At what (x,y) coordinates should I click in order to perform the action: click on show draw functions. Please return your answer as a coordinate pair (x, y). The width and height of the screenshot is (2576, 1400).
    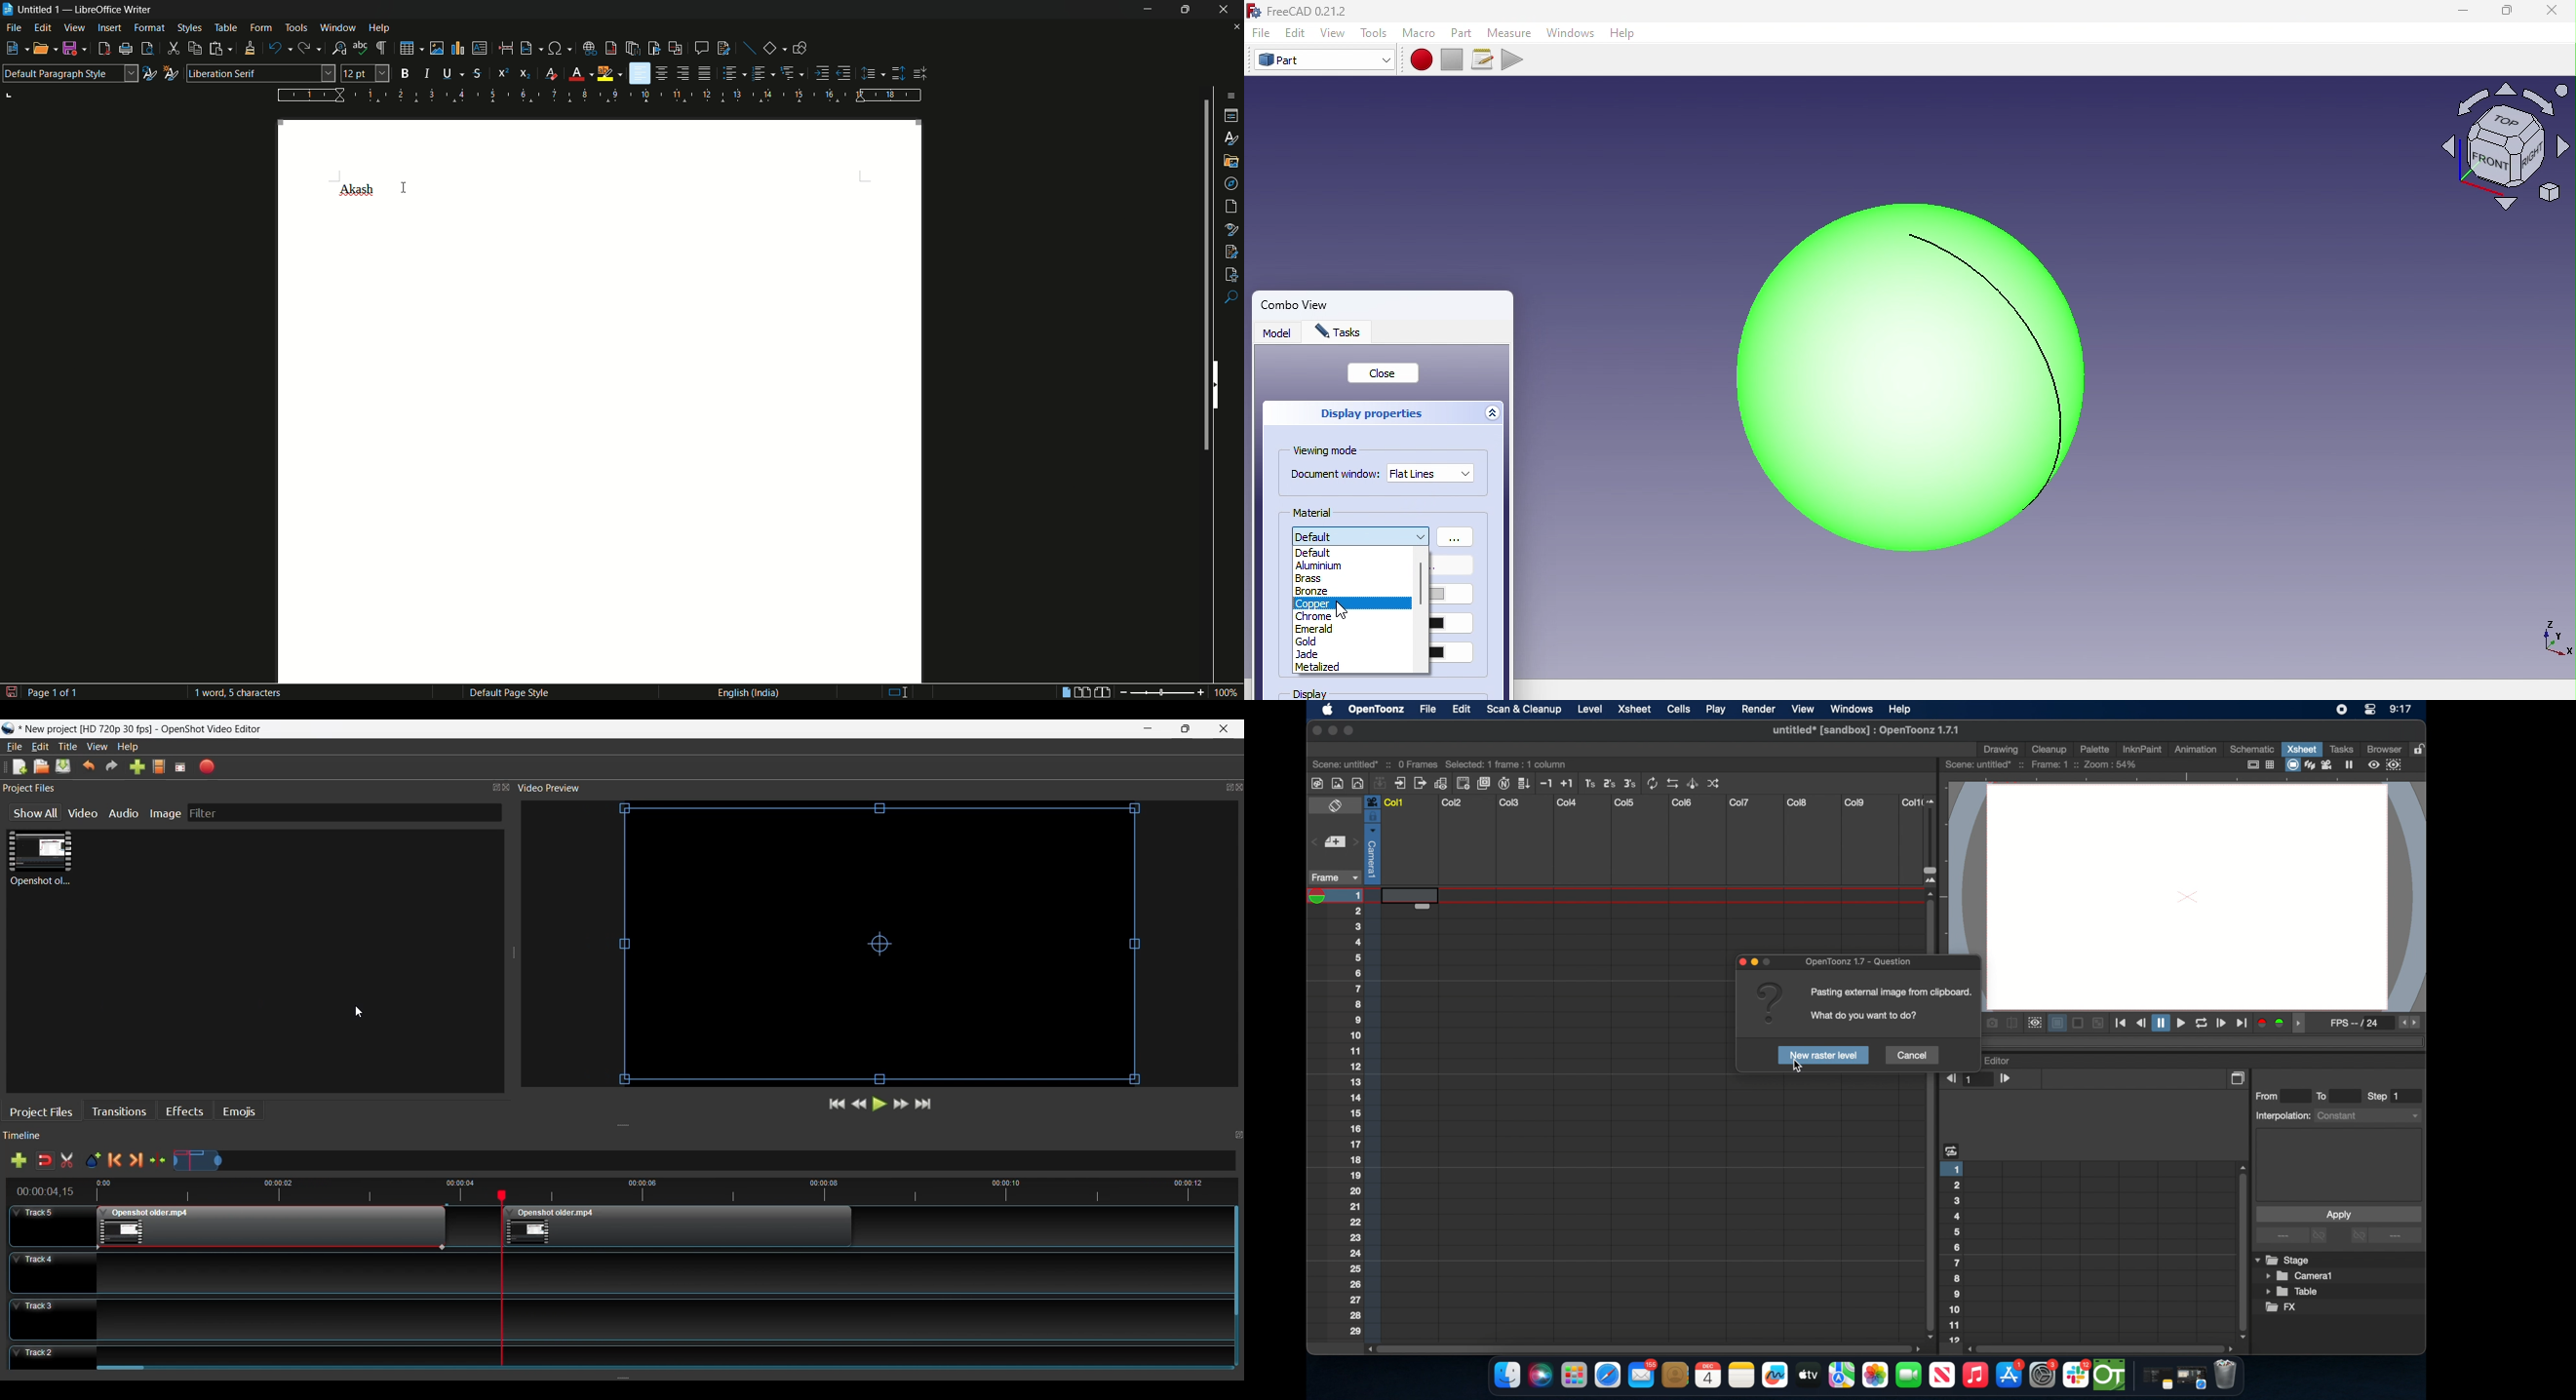
    Looking at the image, I should click on (800, 47).